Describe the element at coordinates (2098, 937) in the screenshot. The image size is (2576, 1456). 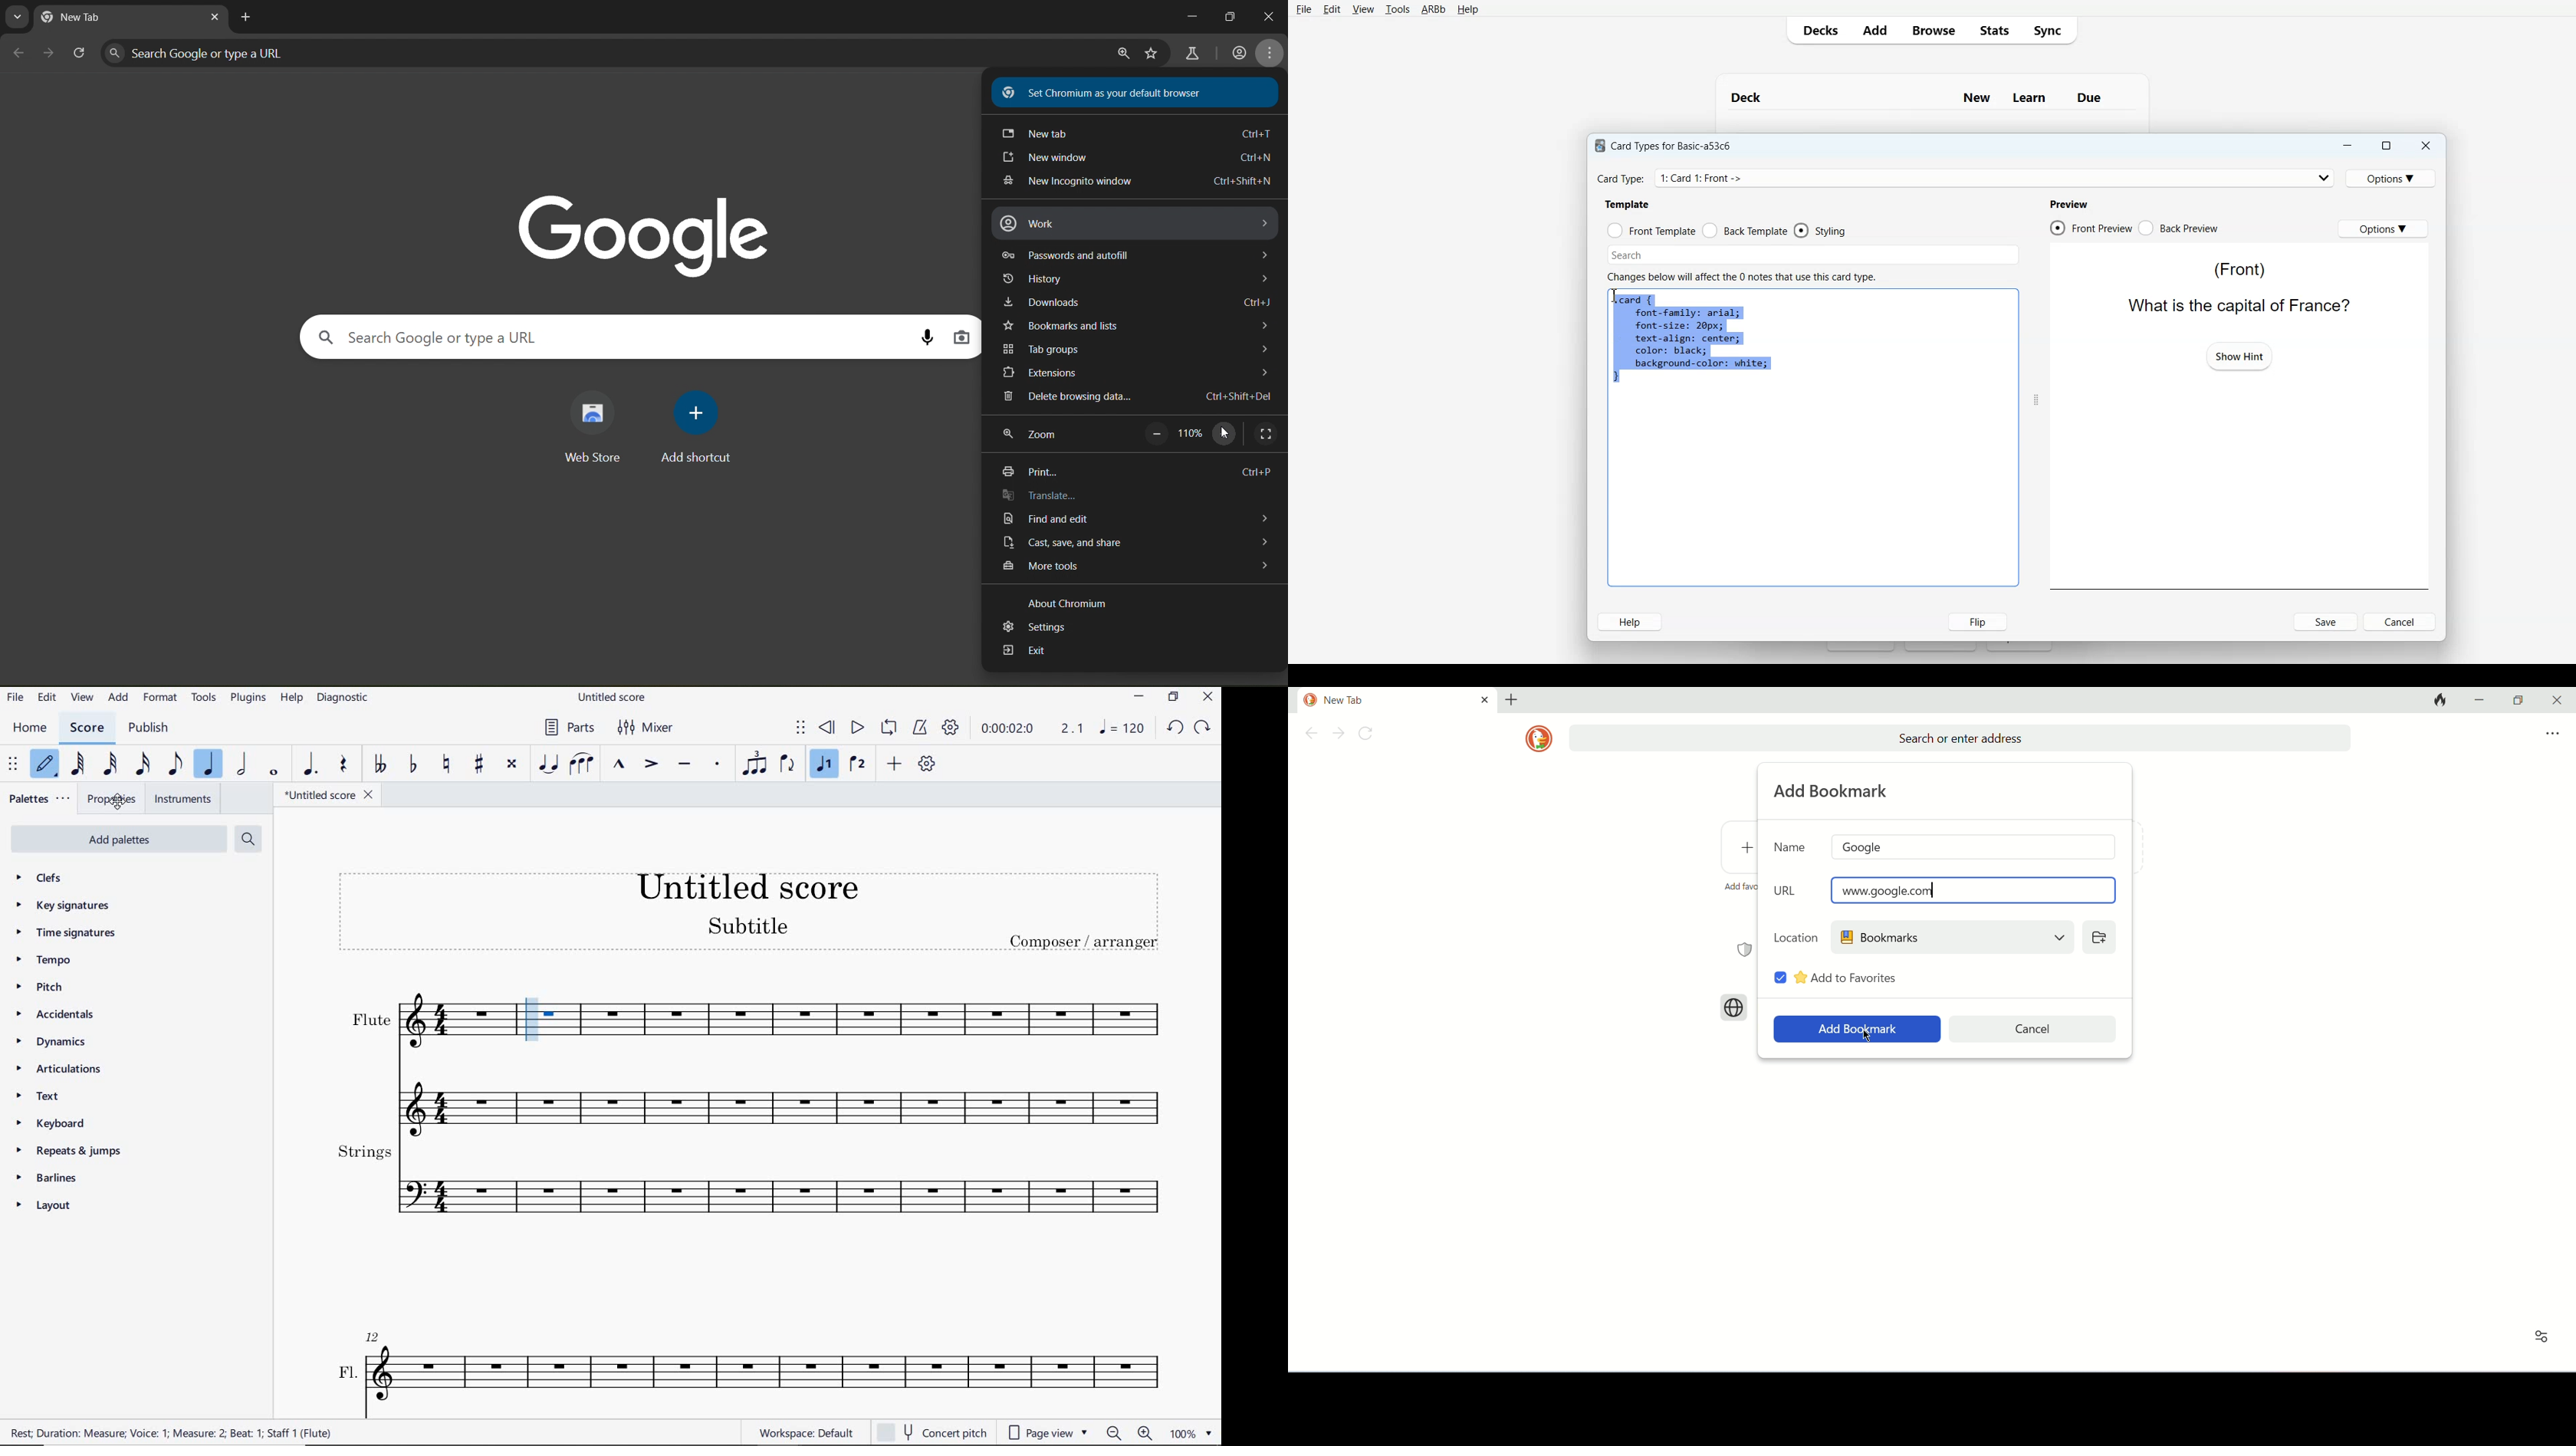
I see `add folder` at that location.